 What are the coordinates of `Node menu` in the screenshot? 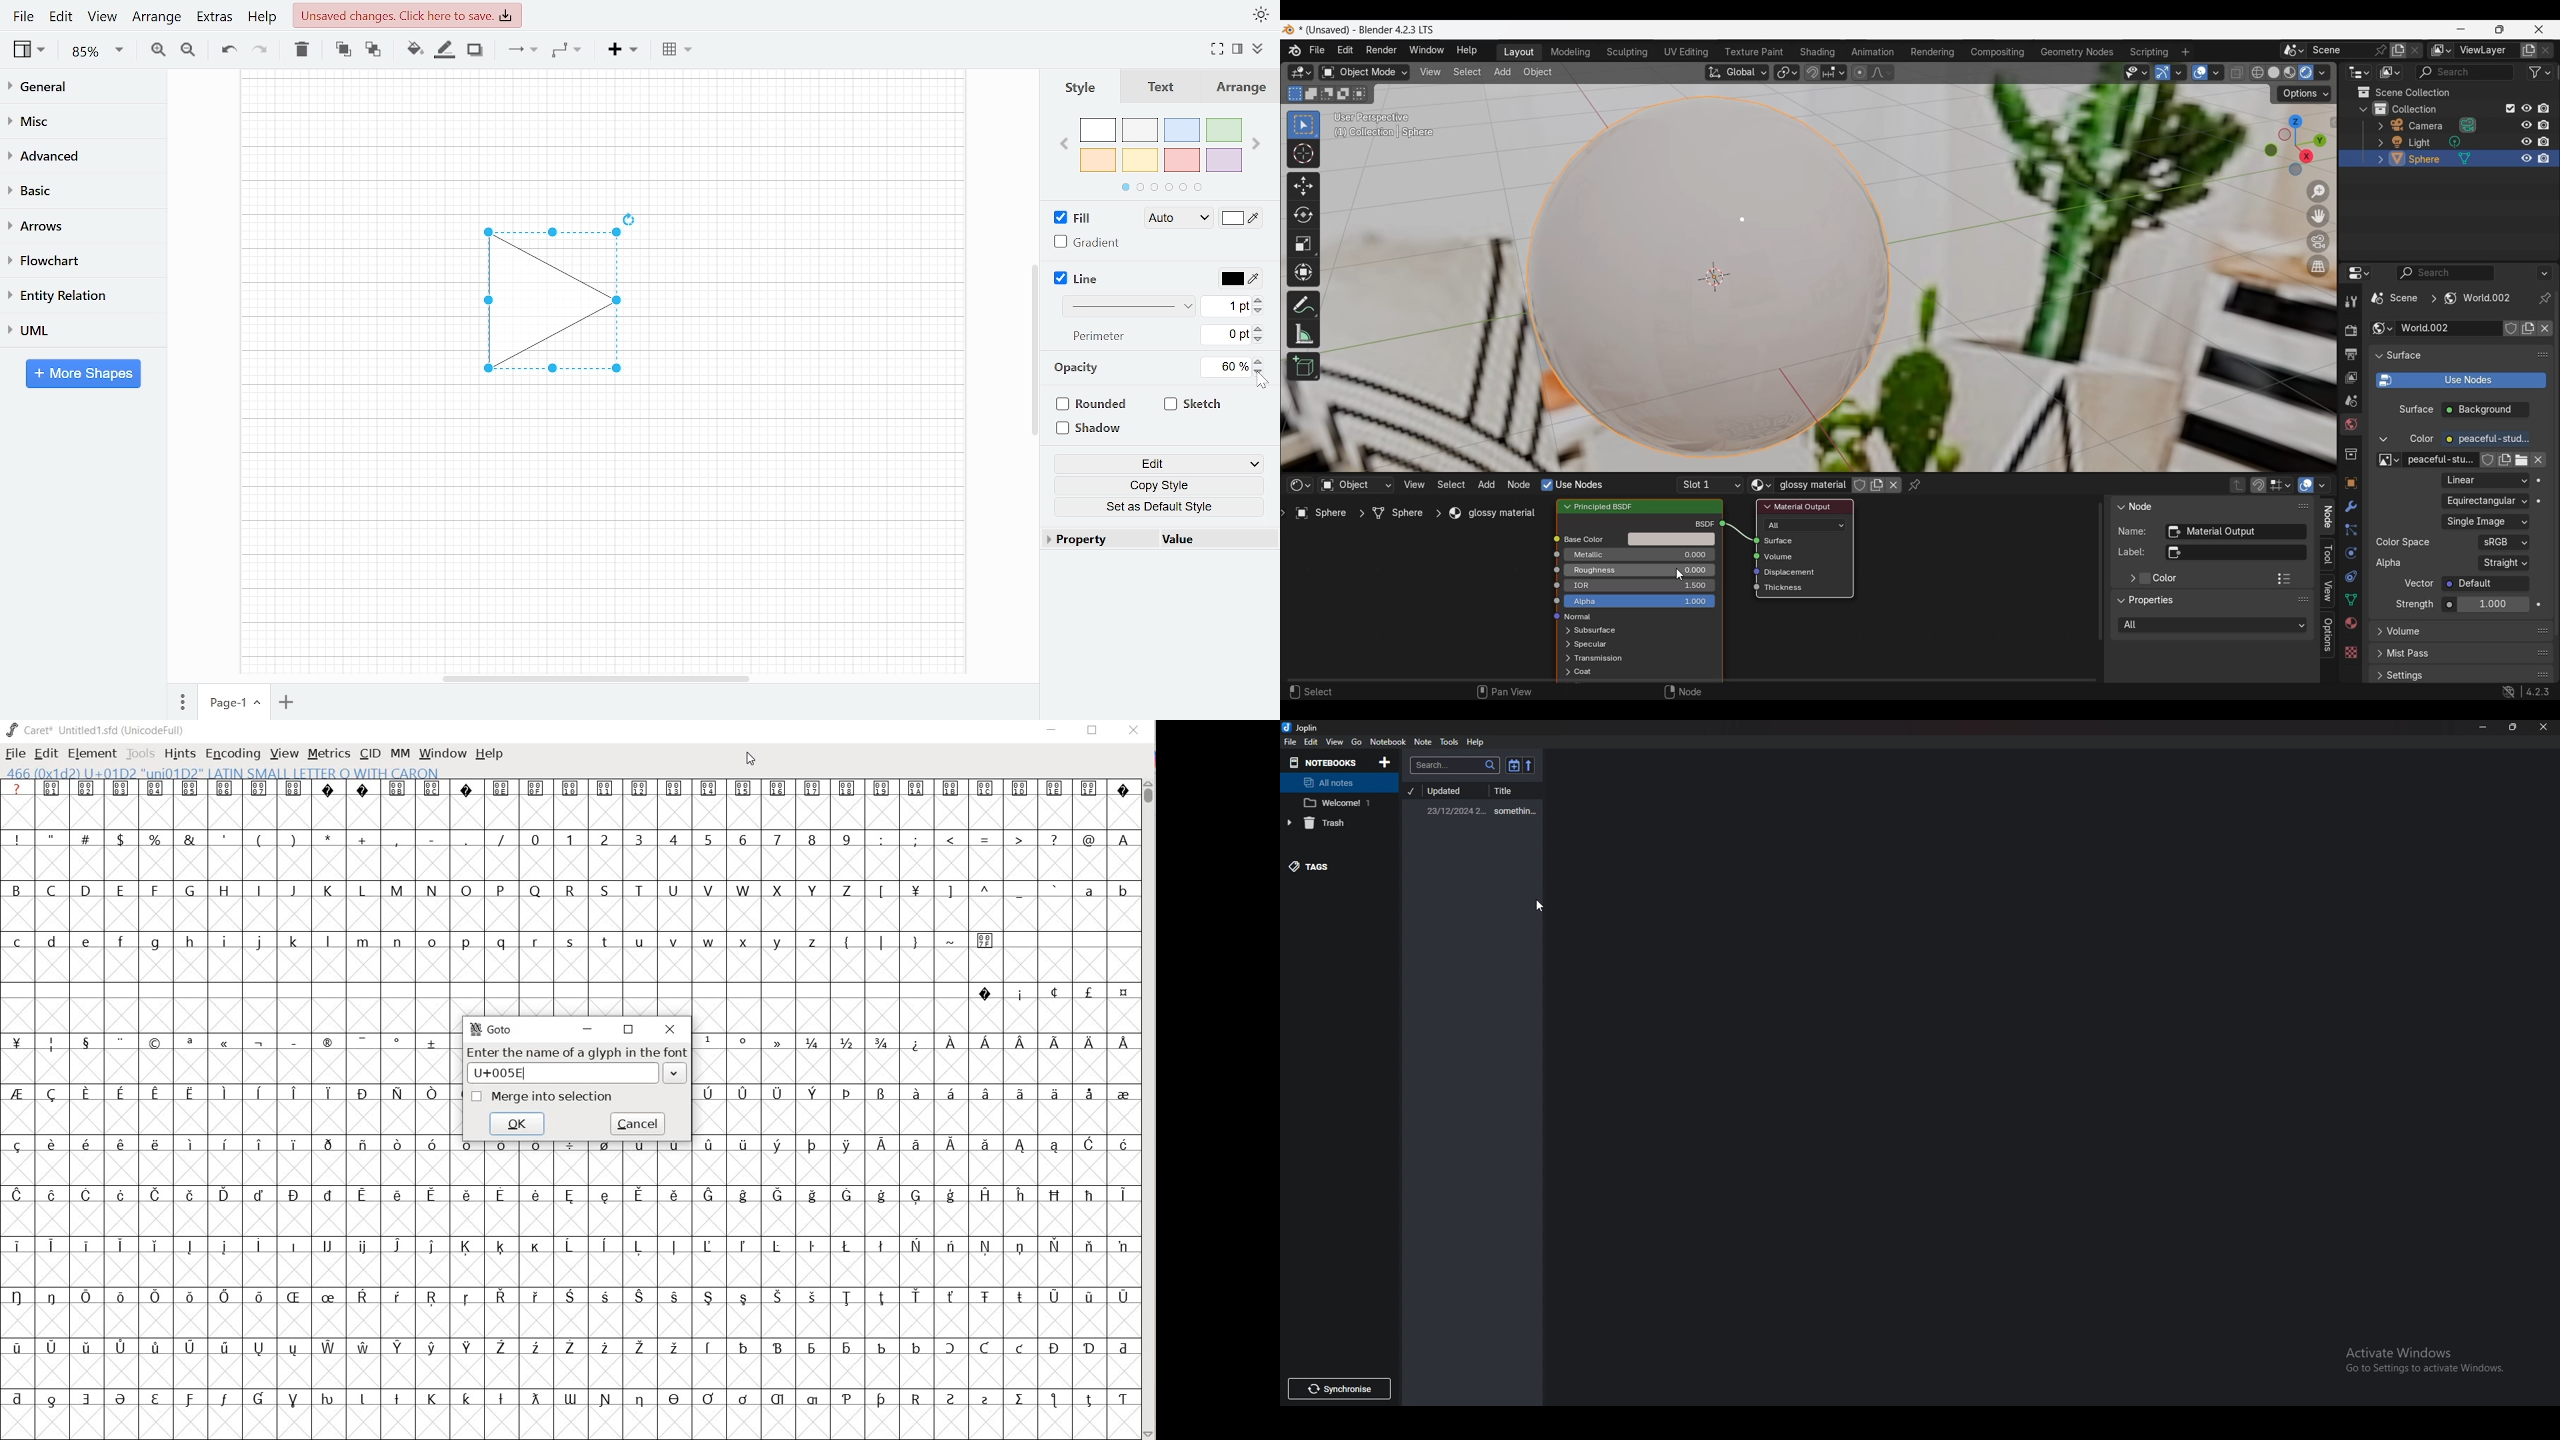 It's located at (1519, 485).